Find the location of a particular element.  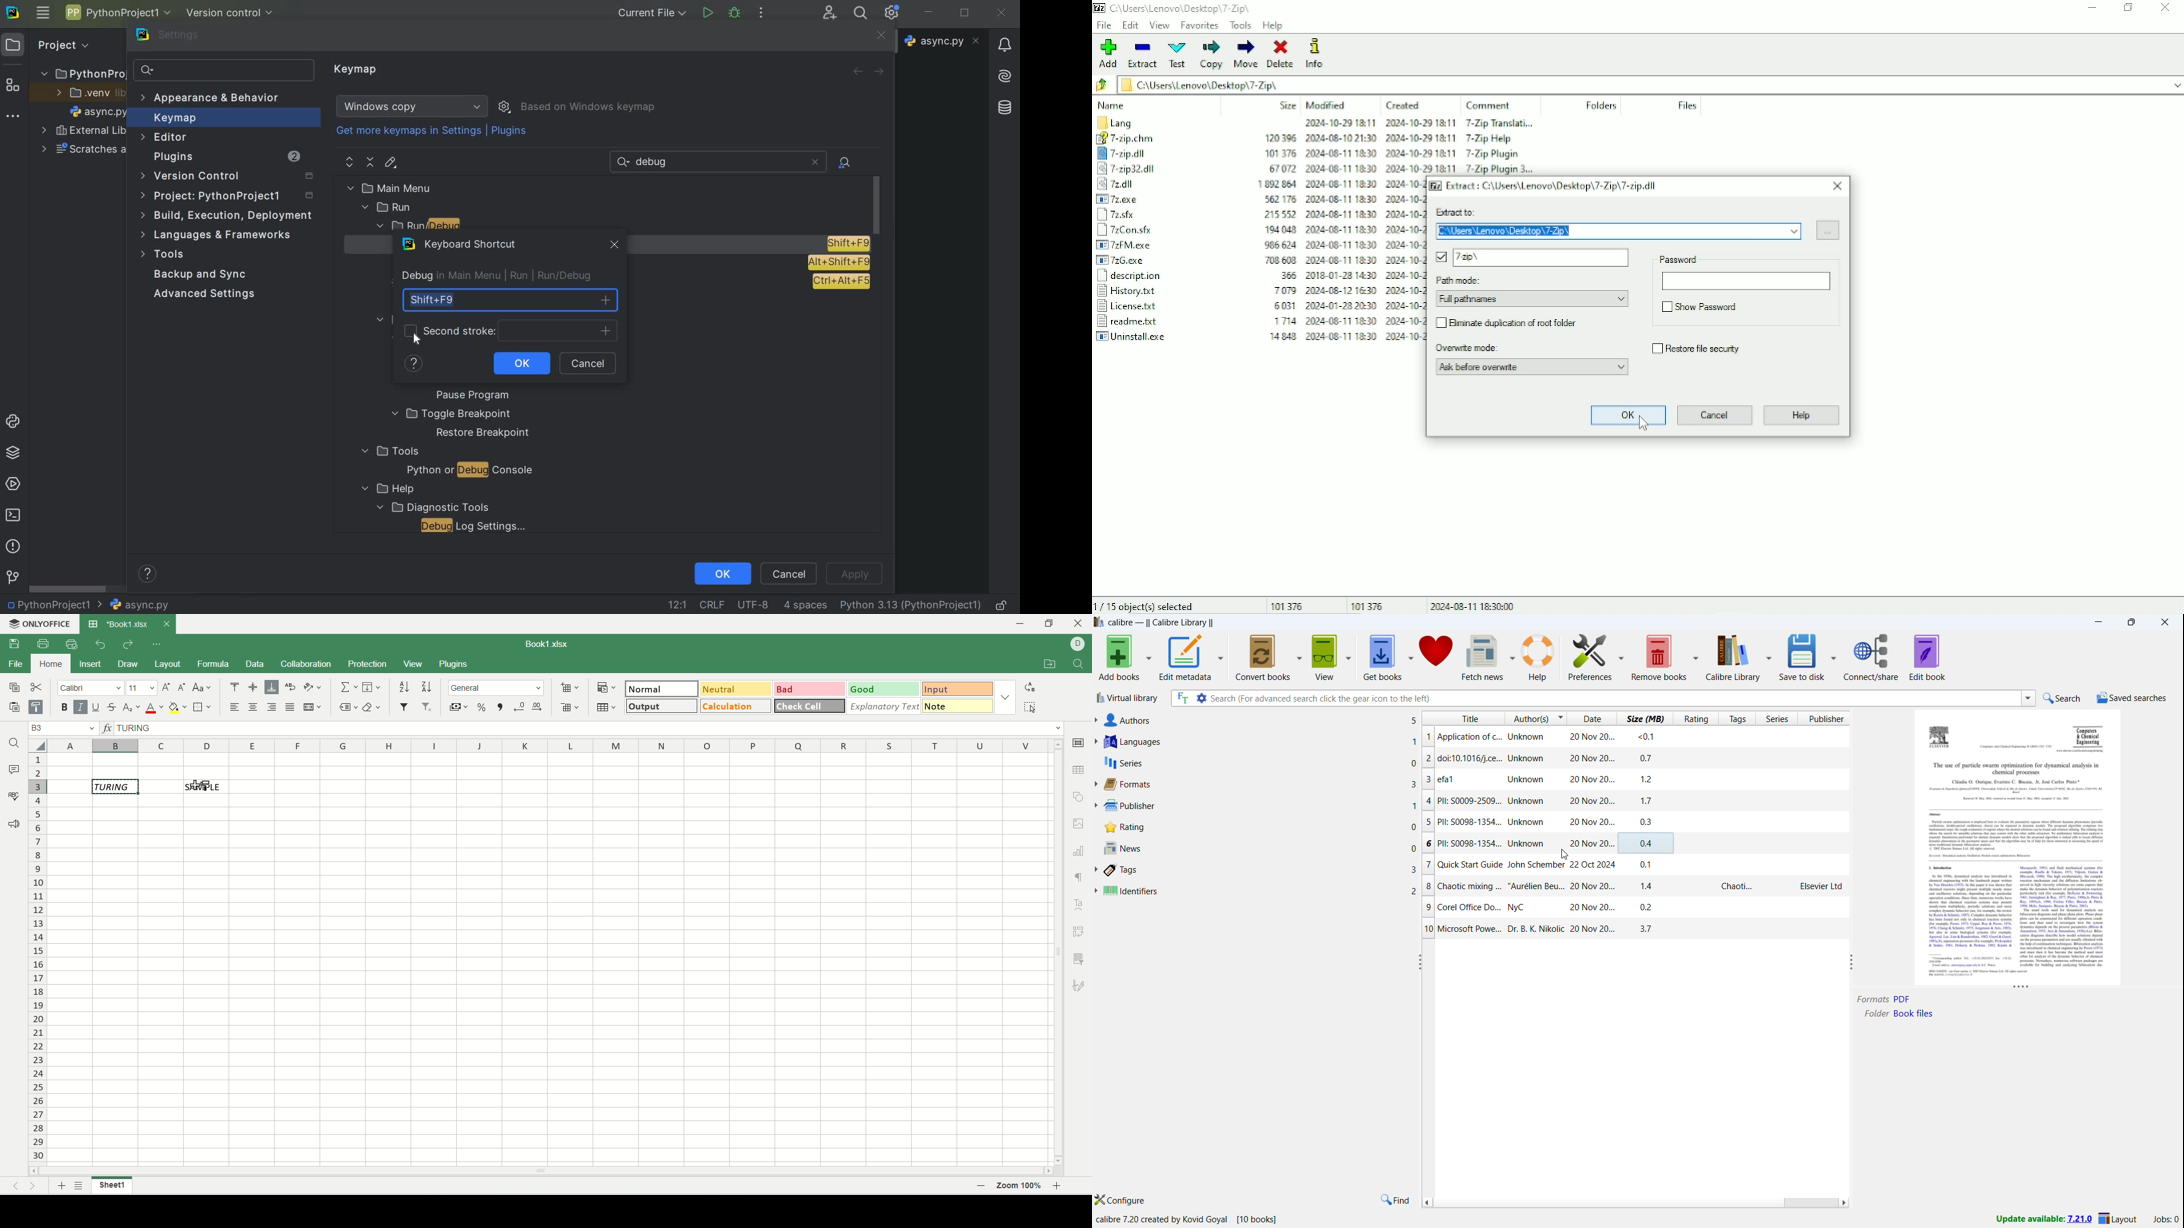

edit book is located at coordinates (1928, 657).